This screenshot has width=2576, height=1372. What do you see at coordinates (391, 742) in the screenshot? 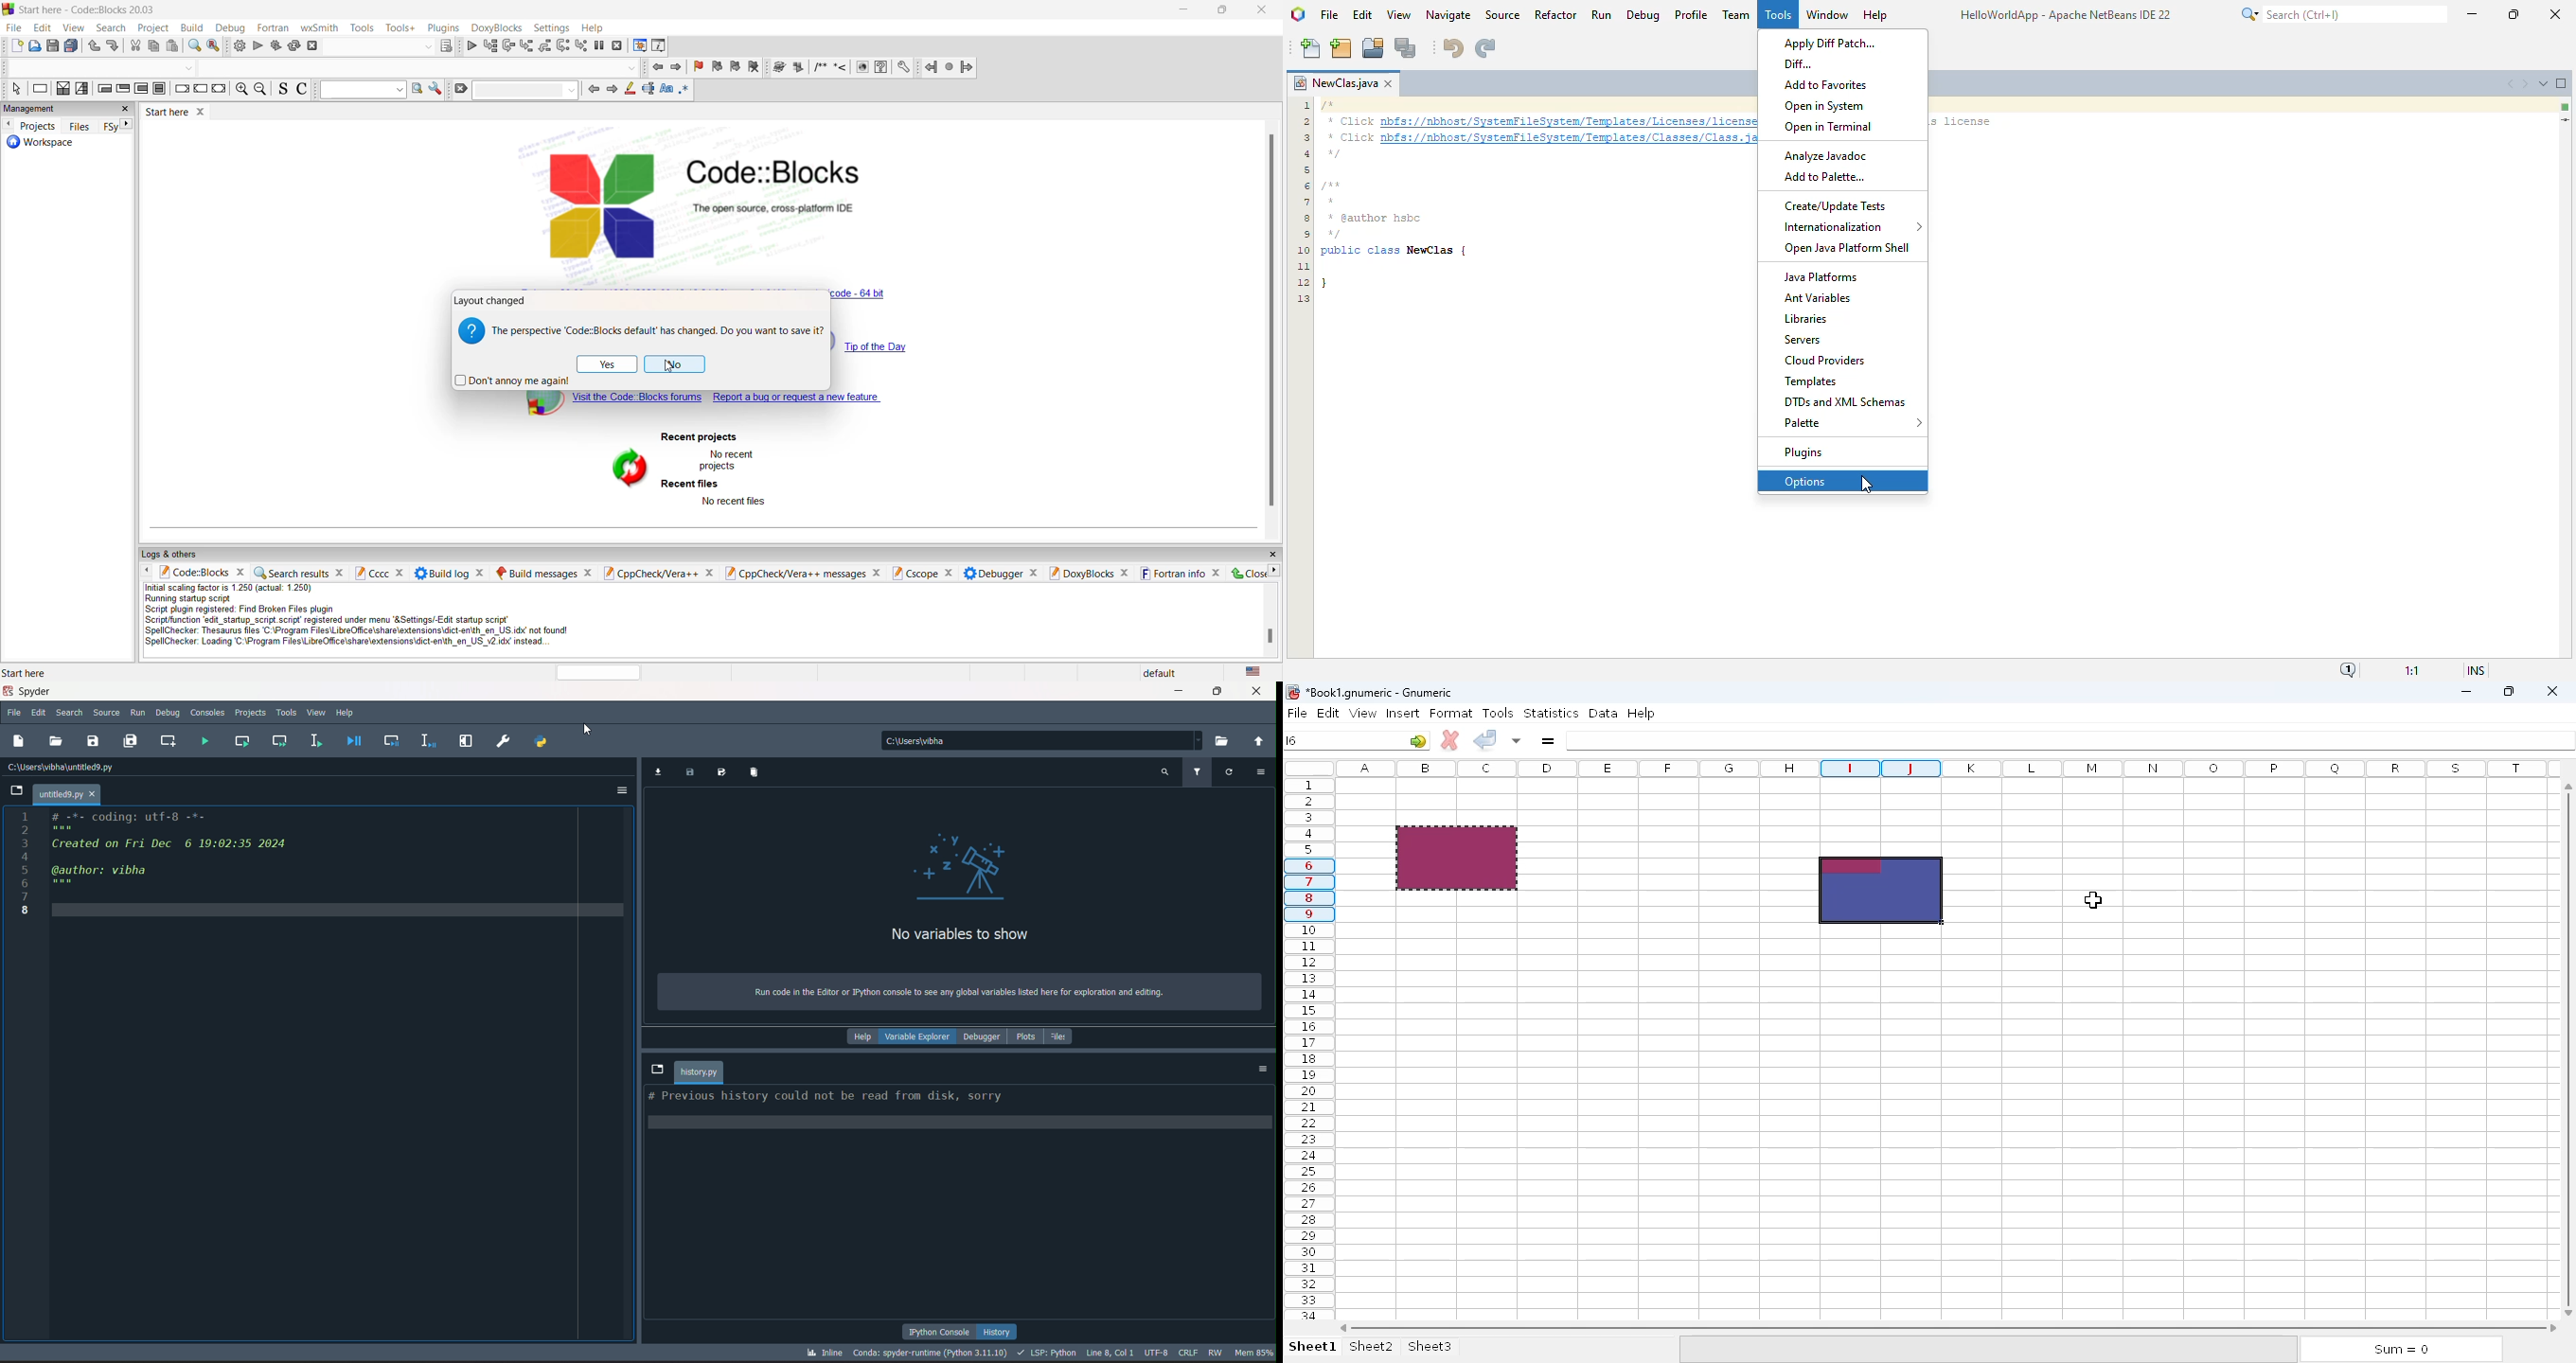
I see `debug cell` at bounding box center [391, 742].